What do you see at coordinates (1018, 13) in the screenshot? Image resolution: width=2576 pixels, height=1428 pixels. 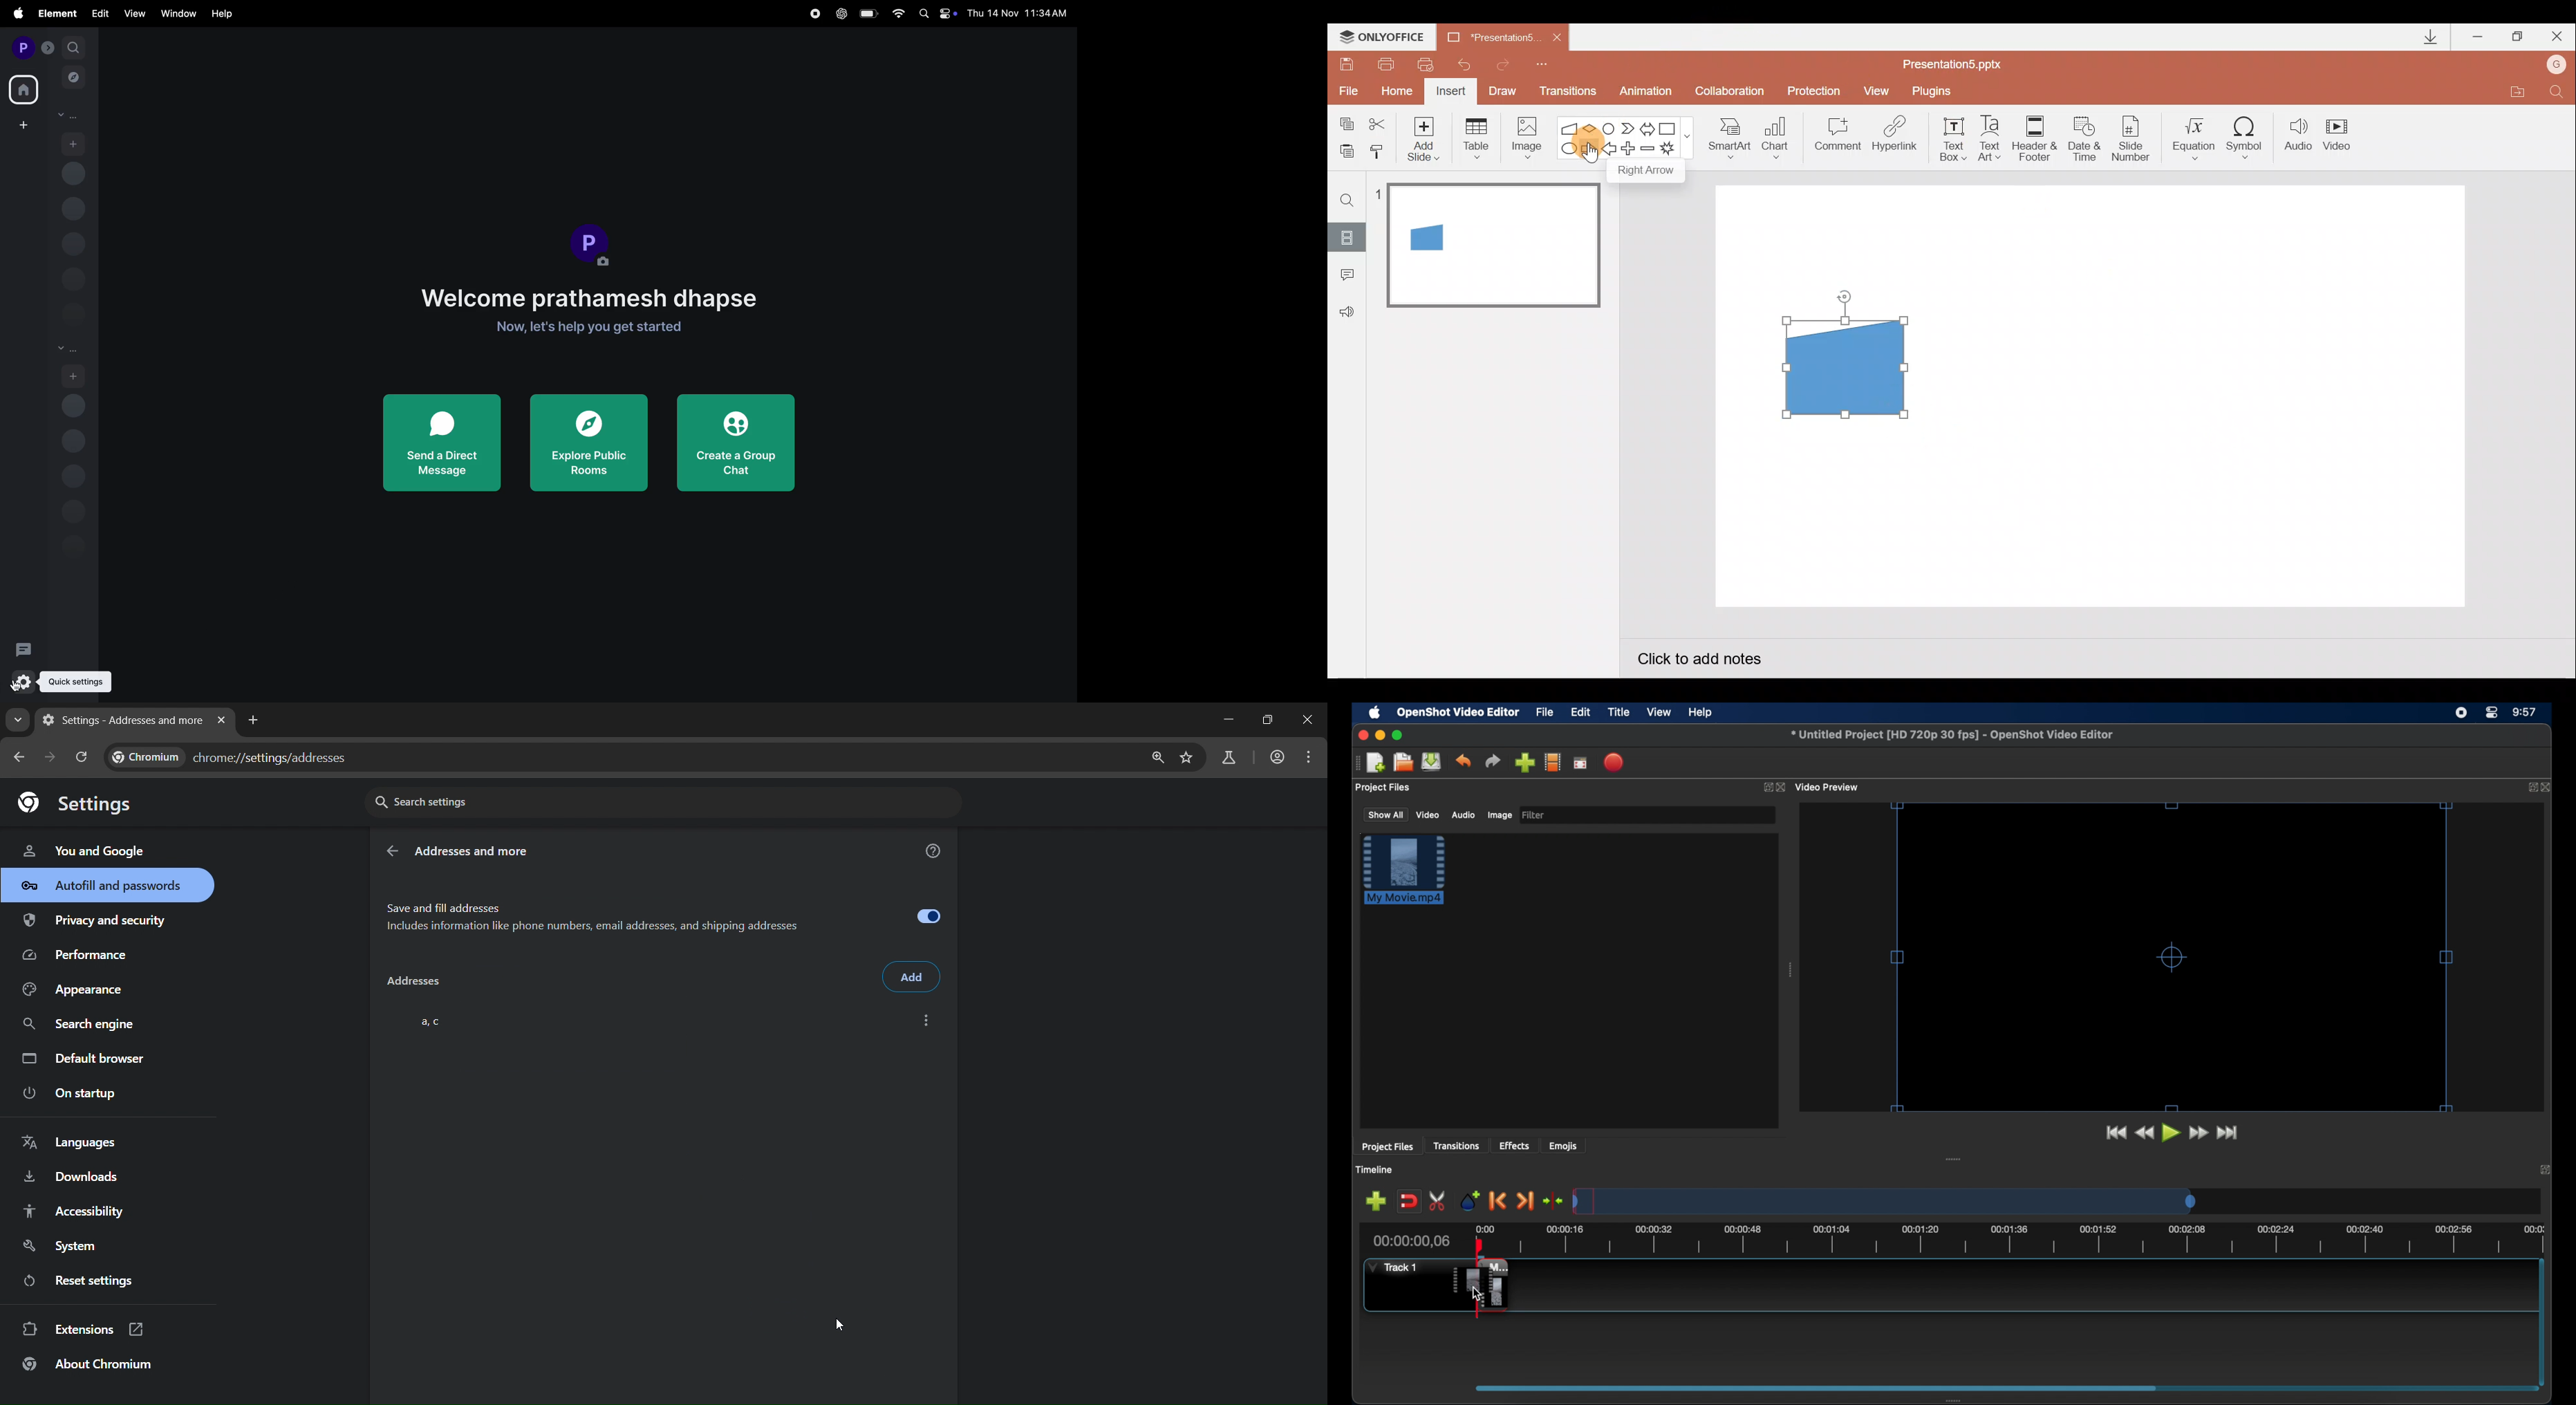 I see `Date and time` at bounding box center [1018, 13].